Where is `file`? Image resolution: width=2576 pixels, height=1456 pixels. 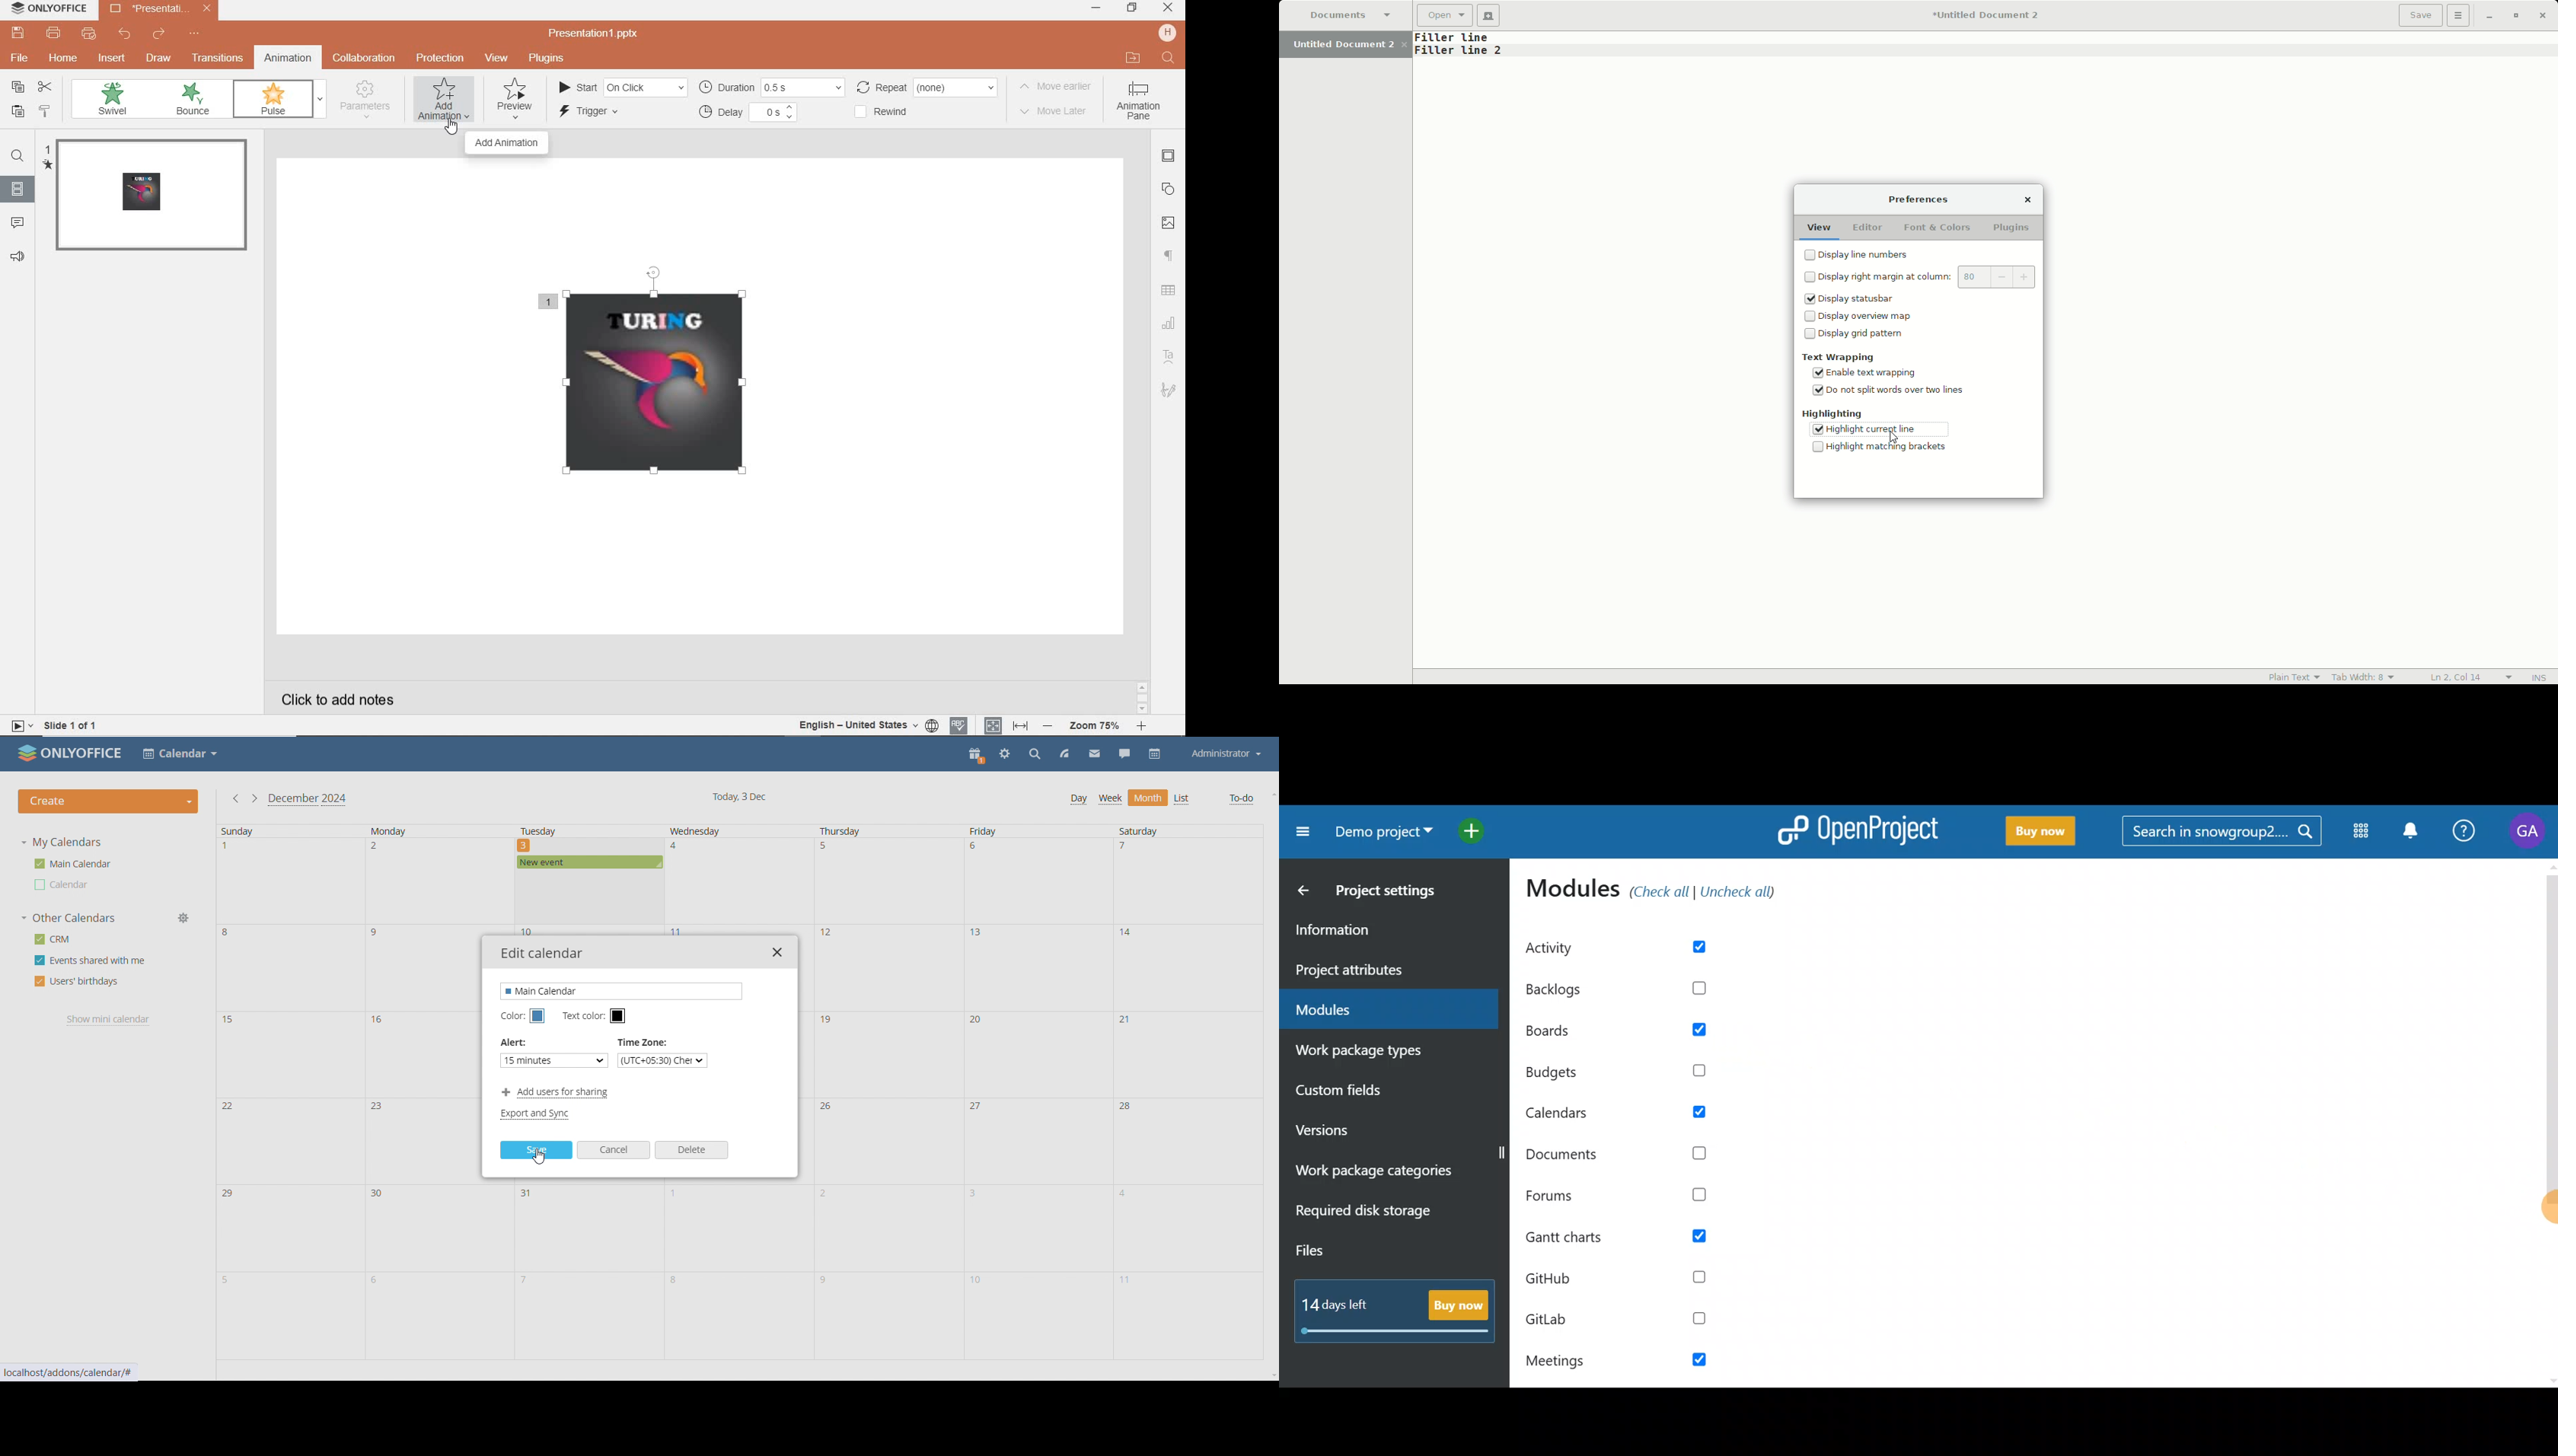
file is located at coordinates (21, 60).